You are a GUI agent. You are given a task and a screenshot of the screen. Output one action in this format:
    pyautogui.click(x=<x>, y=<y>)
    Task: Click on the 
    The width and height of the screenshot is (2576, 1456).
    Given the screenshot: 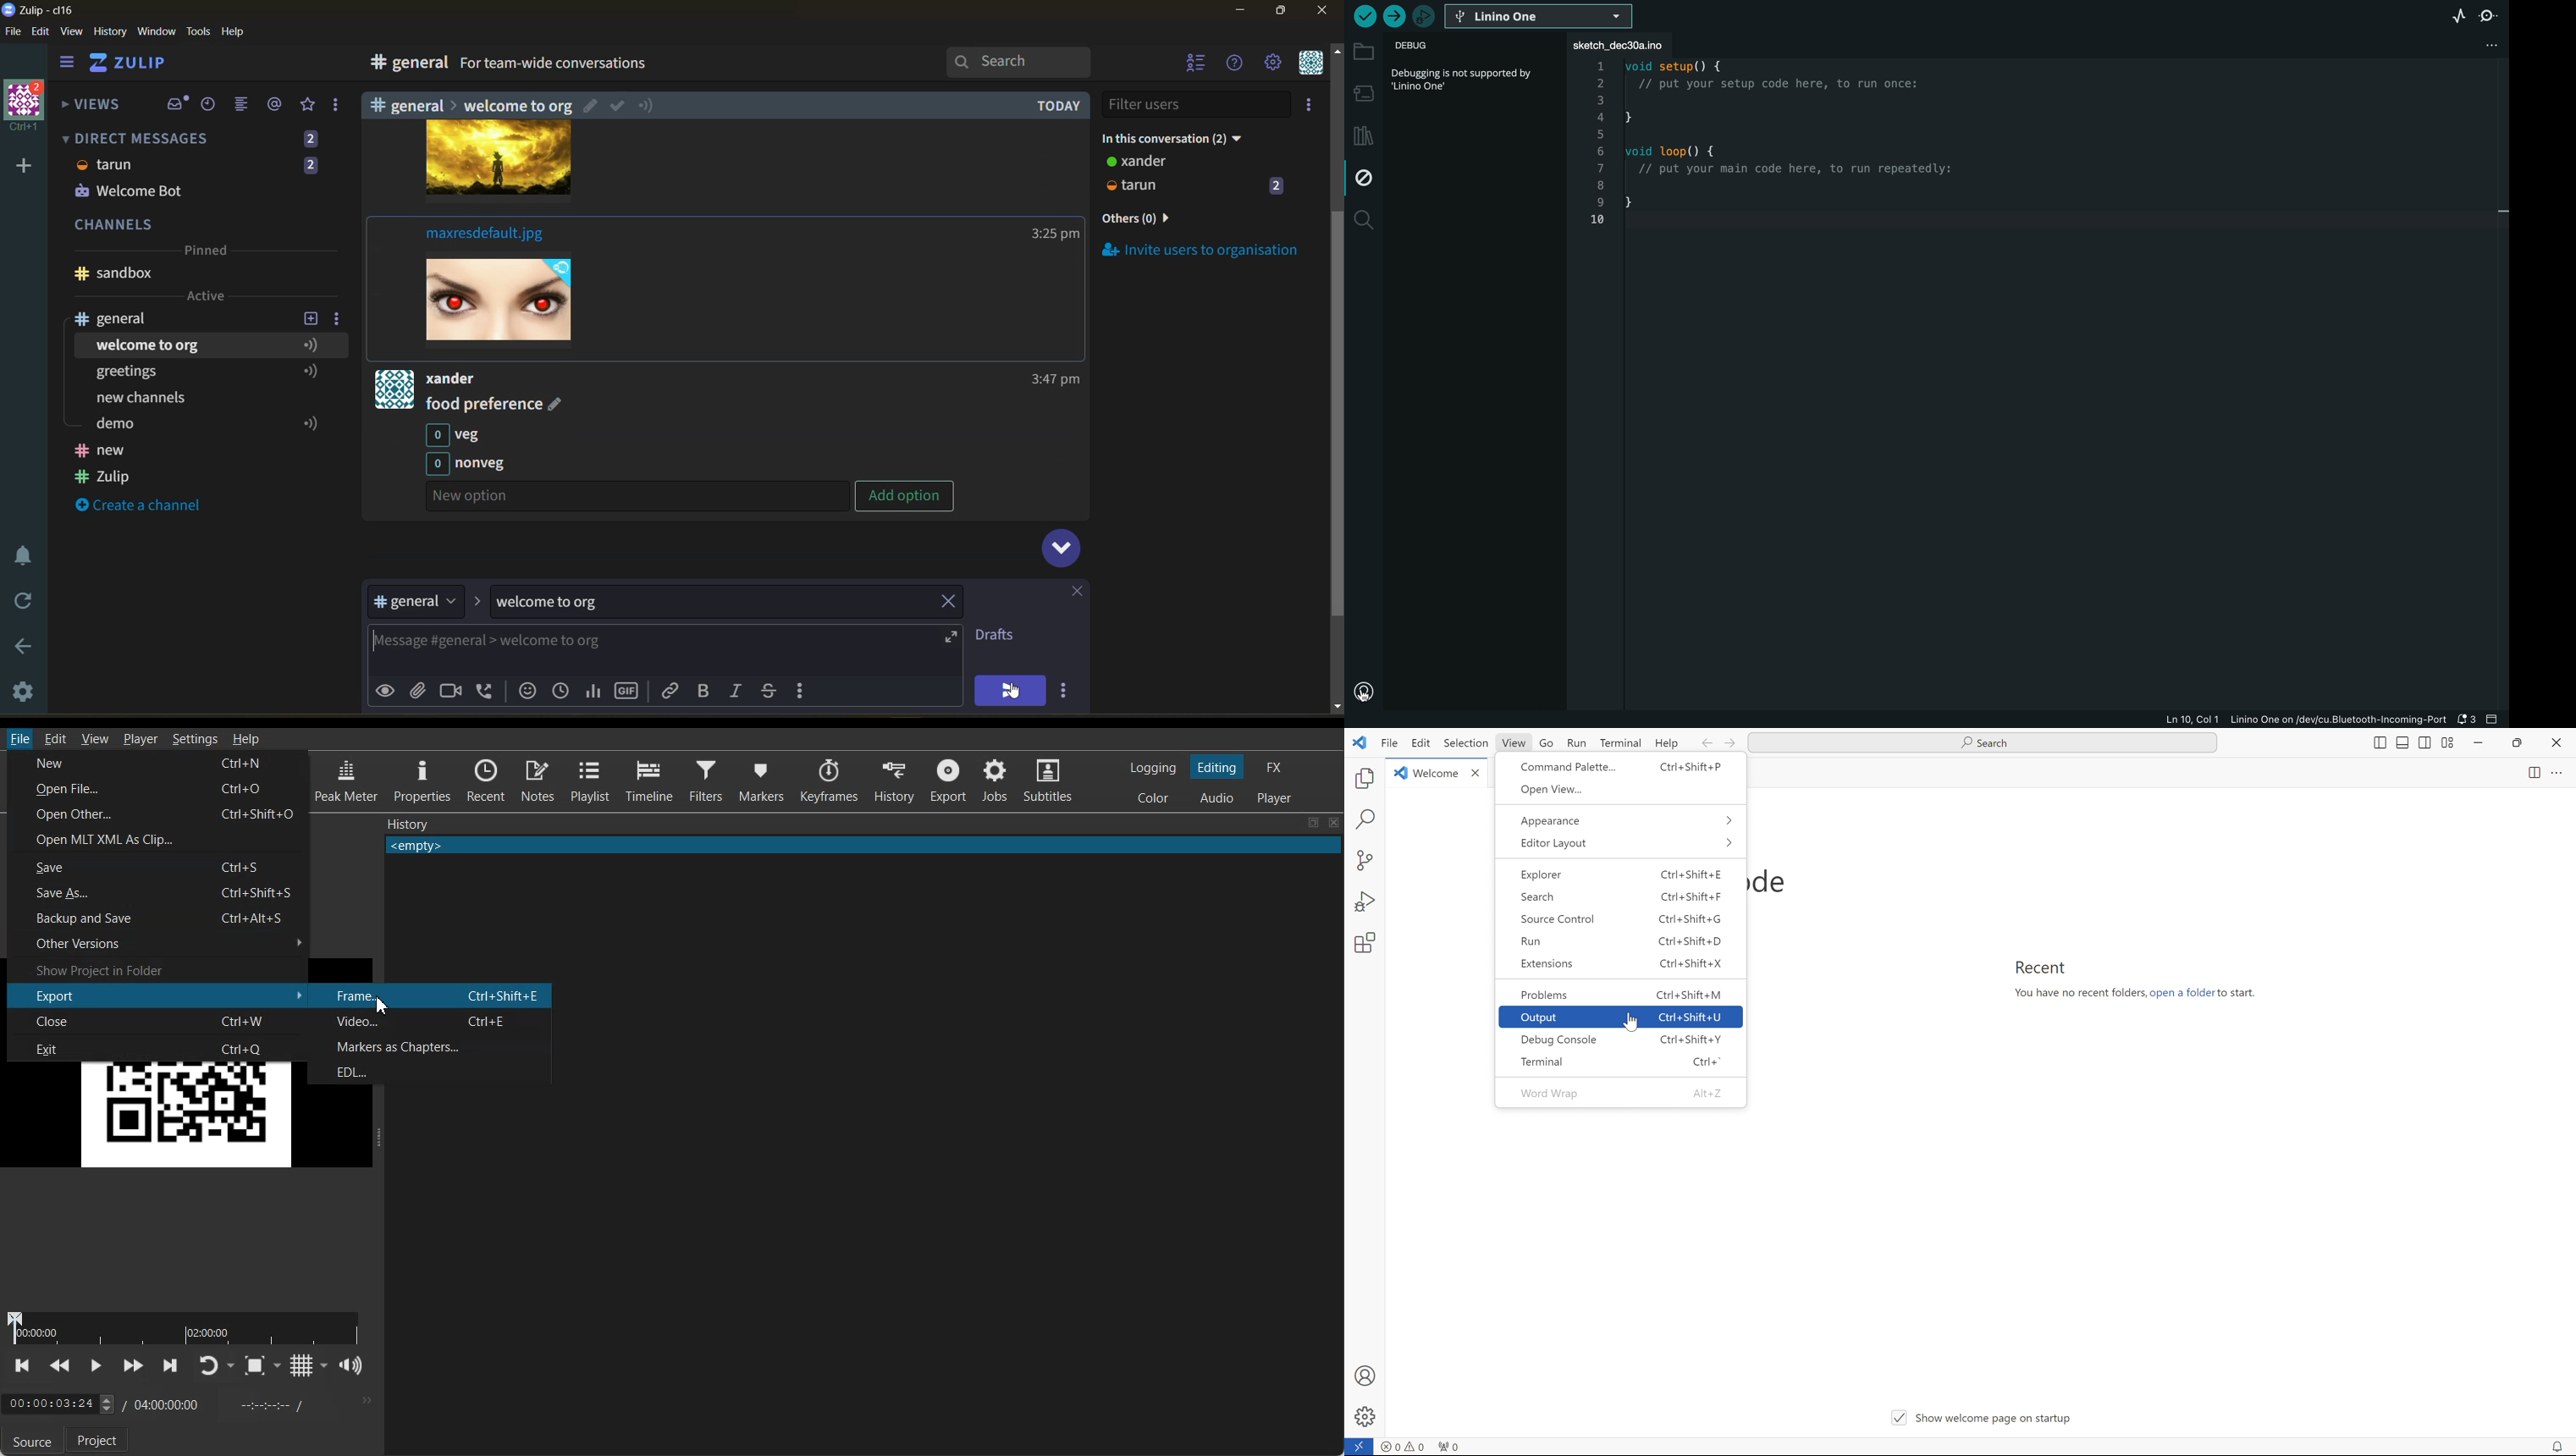 What is the action you would take?
    pyautogui.click(x=491, y=232)
    